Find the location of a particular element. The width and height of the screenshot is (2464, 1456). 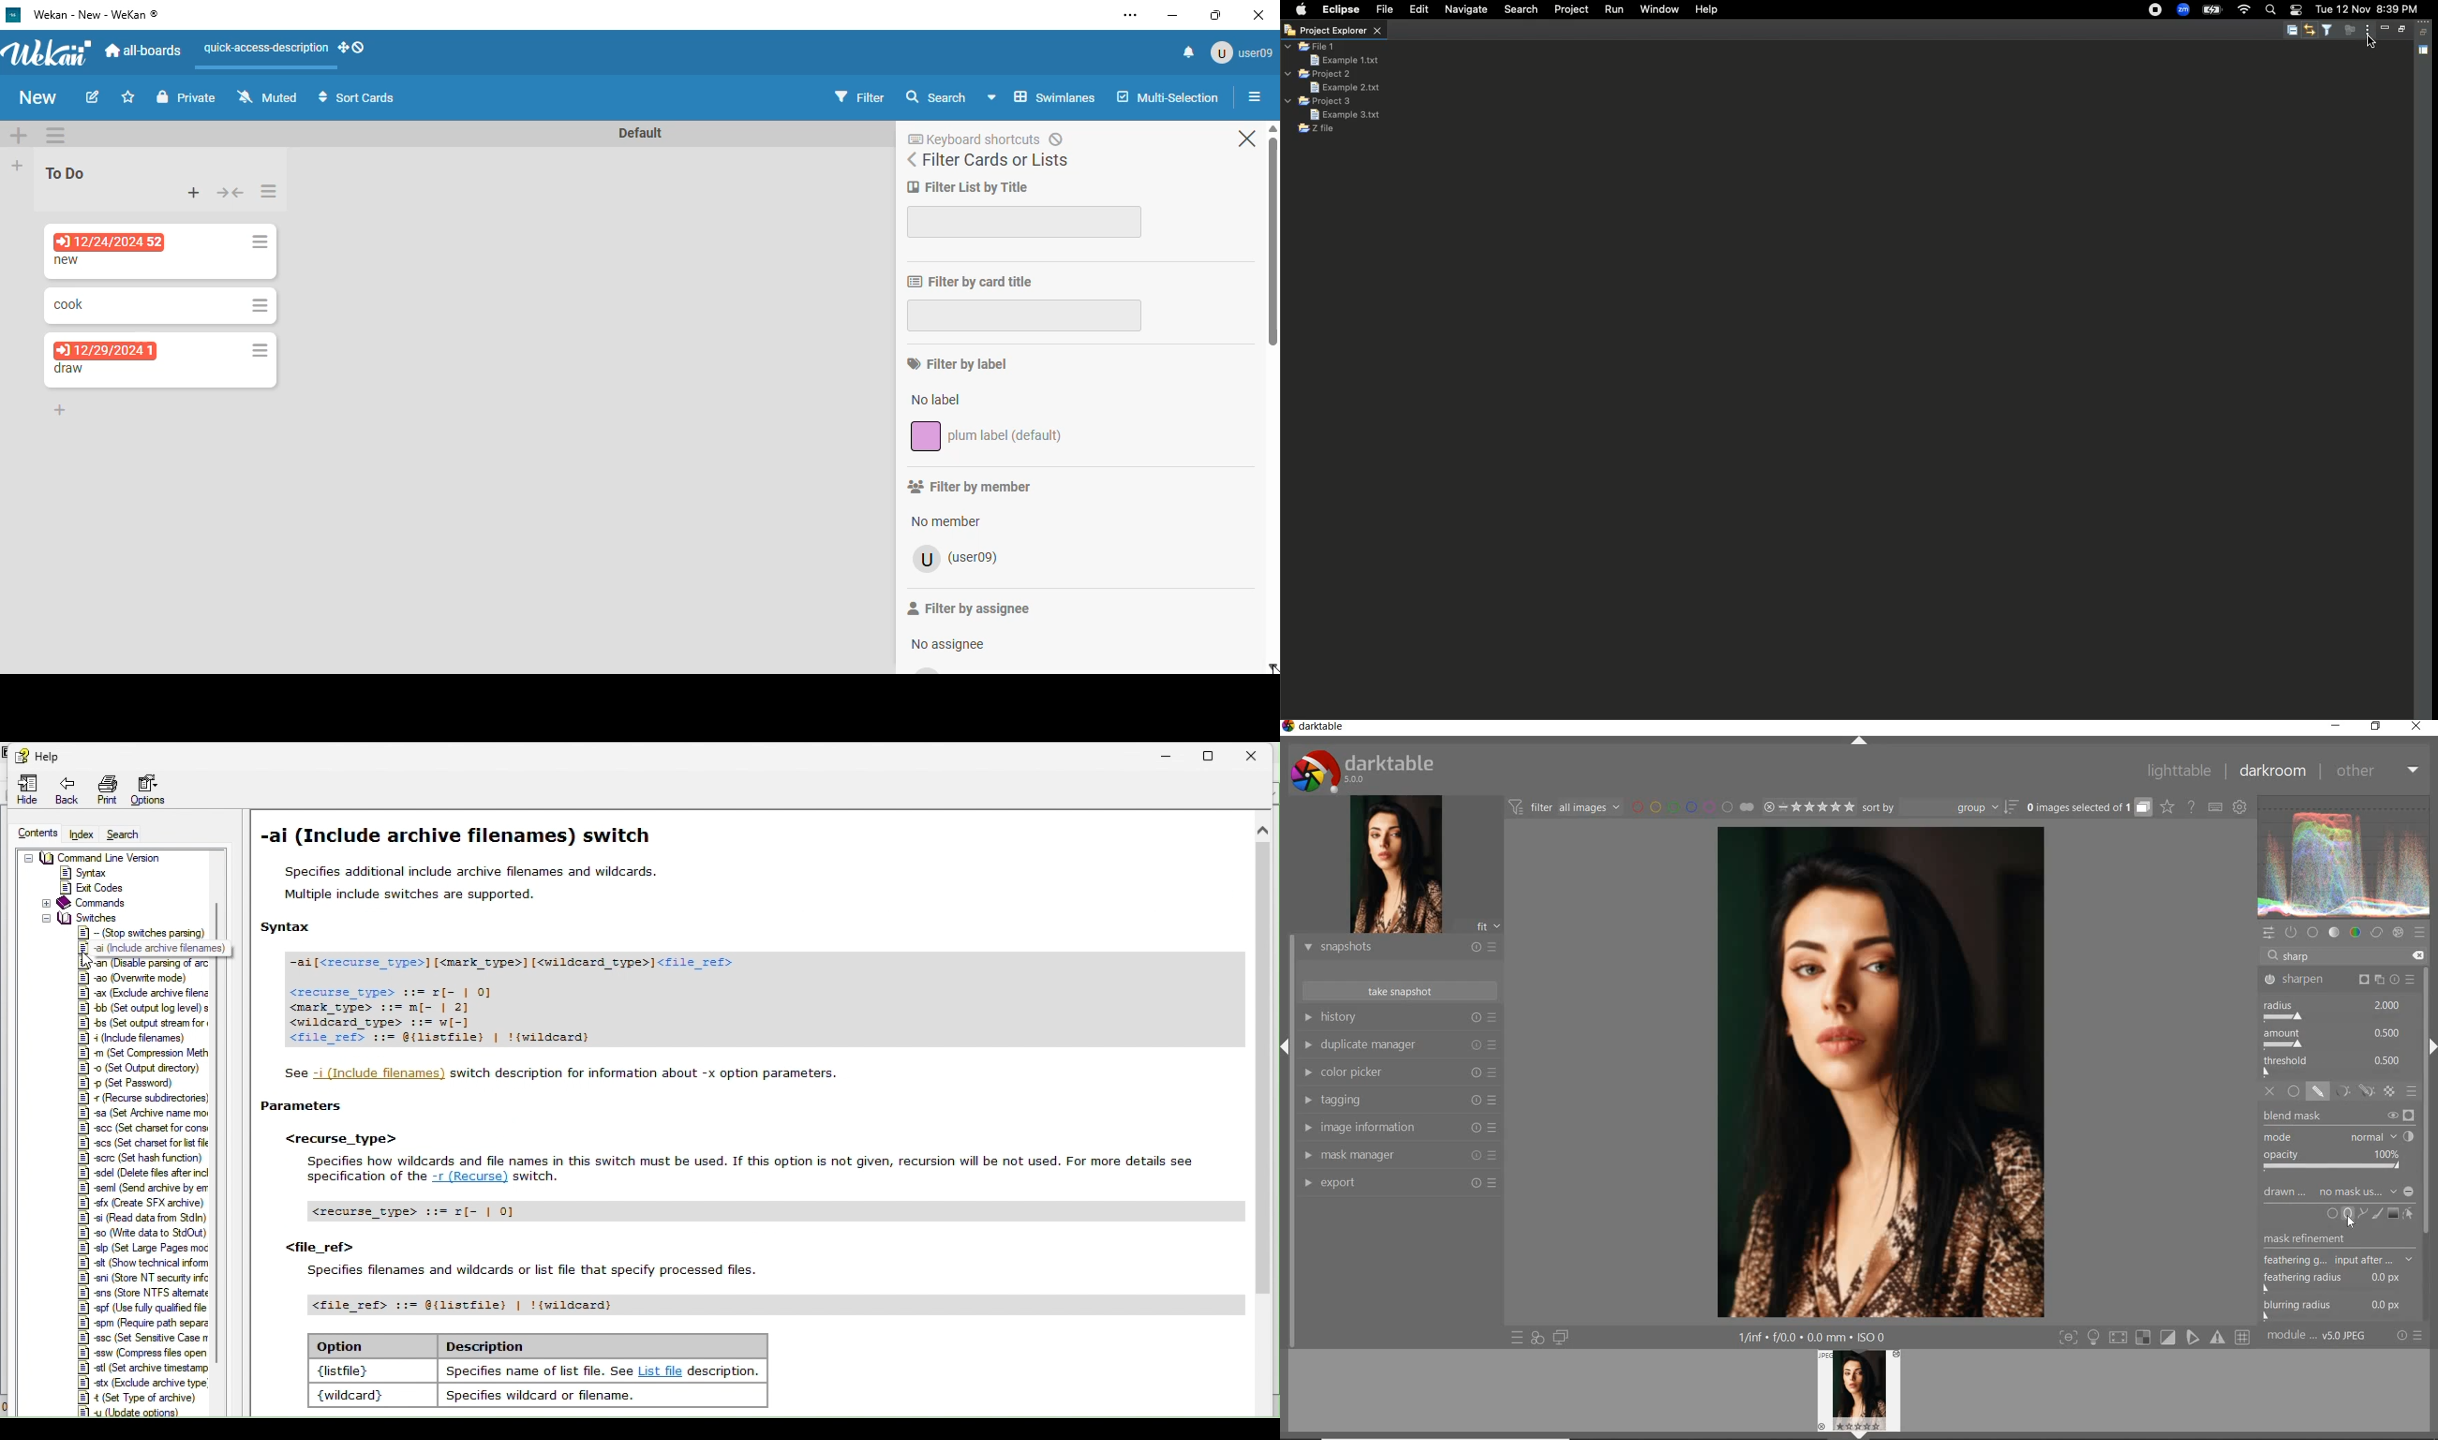

show only active modules is located at coordinates (2293, 932).